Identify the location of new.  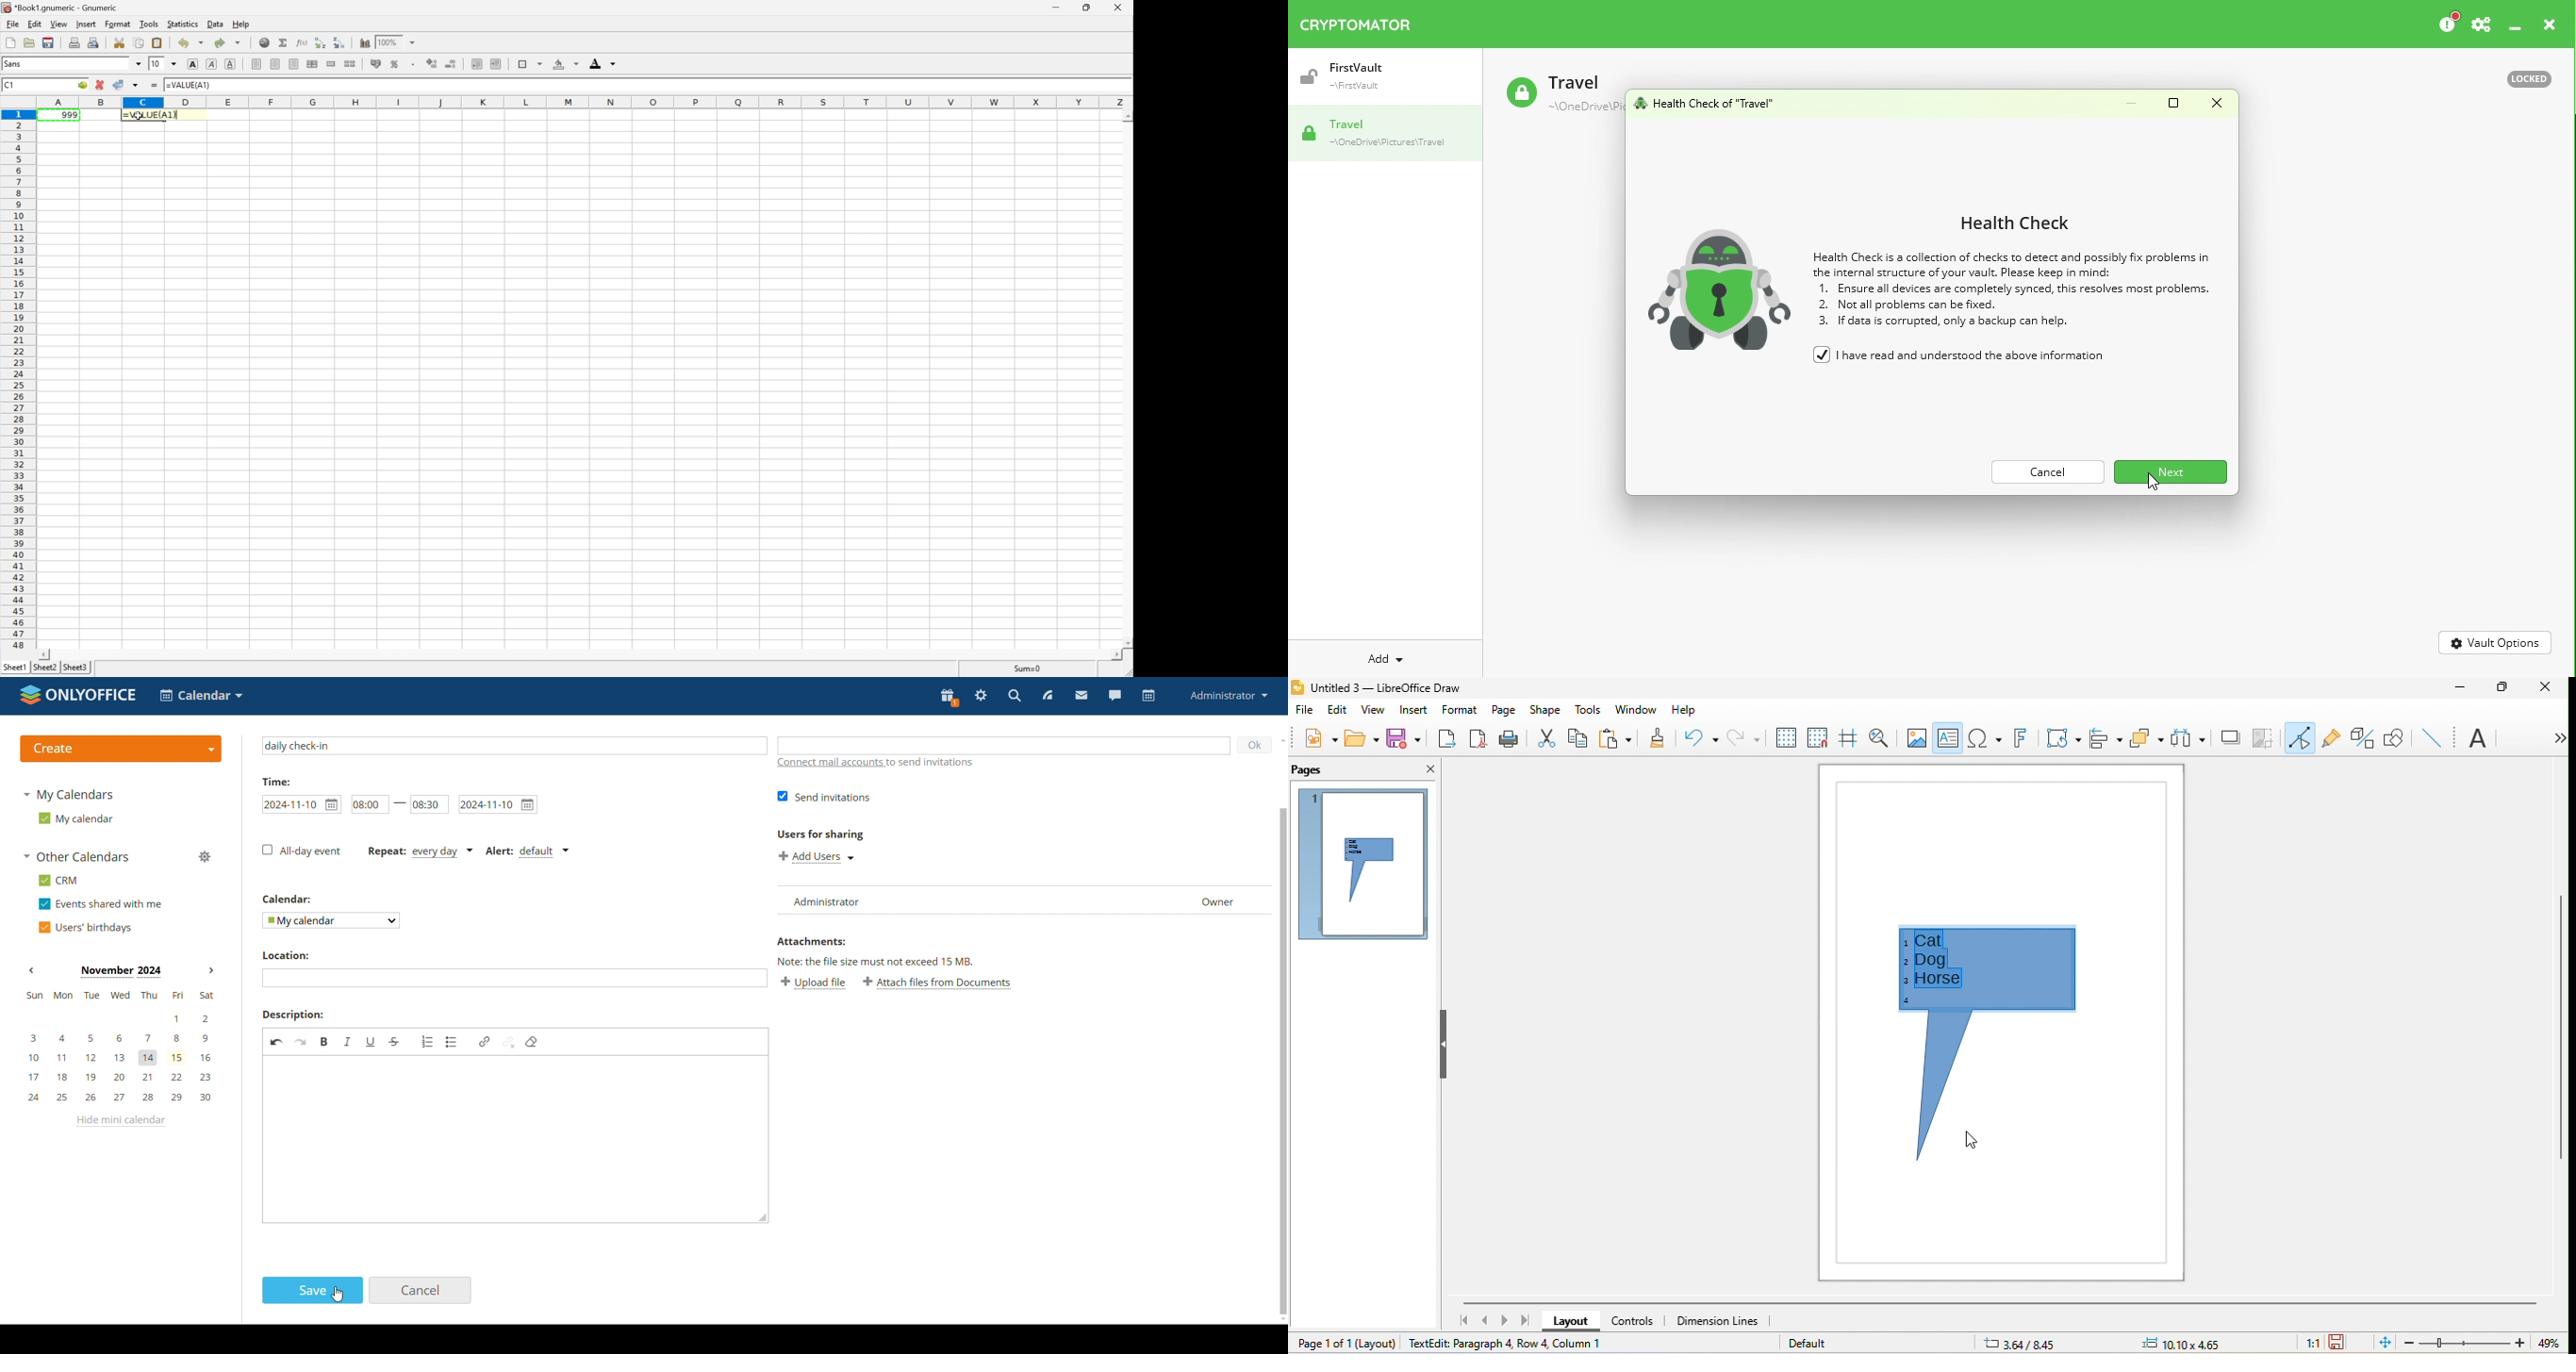
(1314, 738).